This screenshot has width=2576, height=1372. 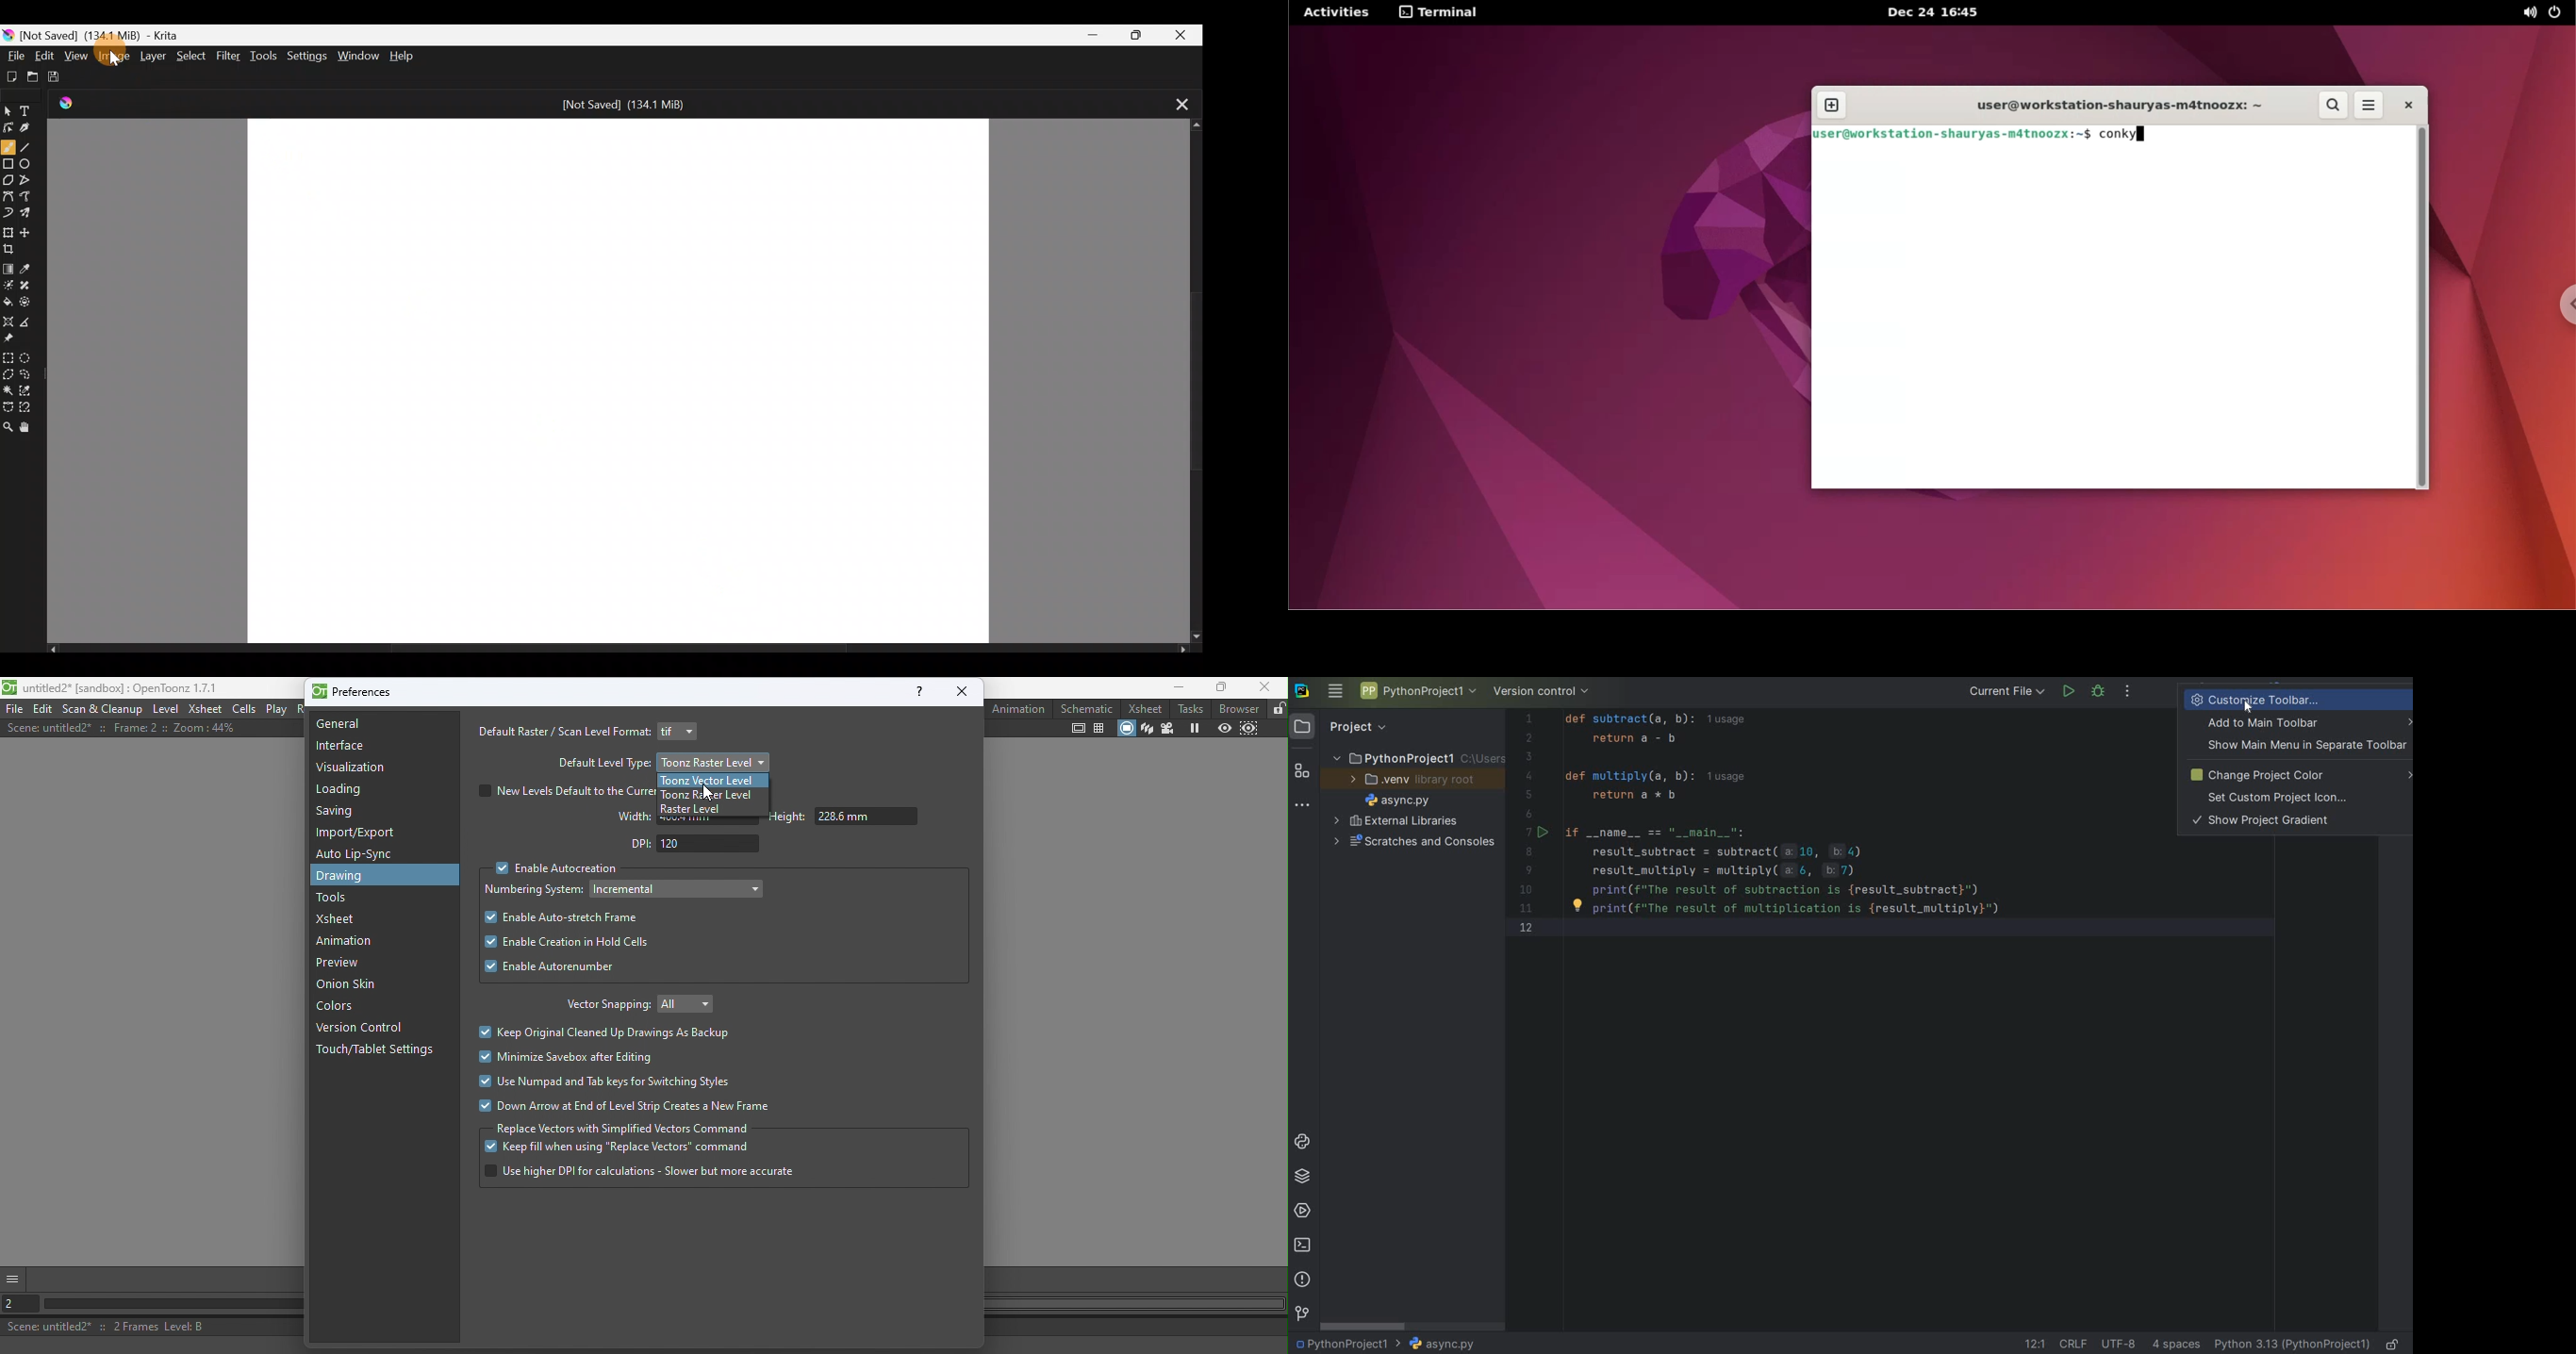 What do you see at coordinates (9, 32) in the screenshot?
I see `Krita Logo` at bounding box center [9, 32].